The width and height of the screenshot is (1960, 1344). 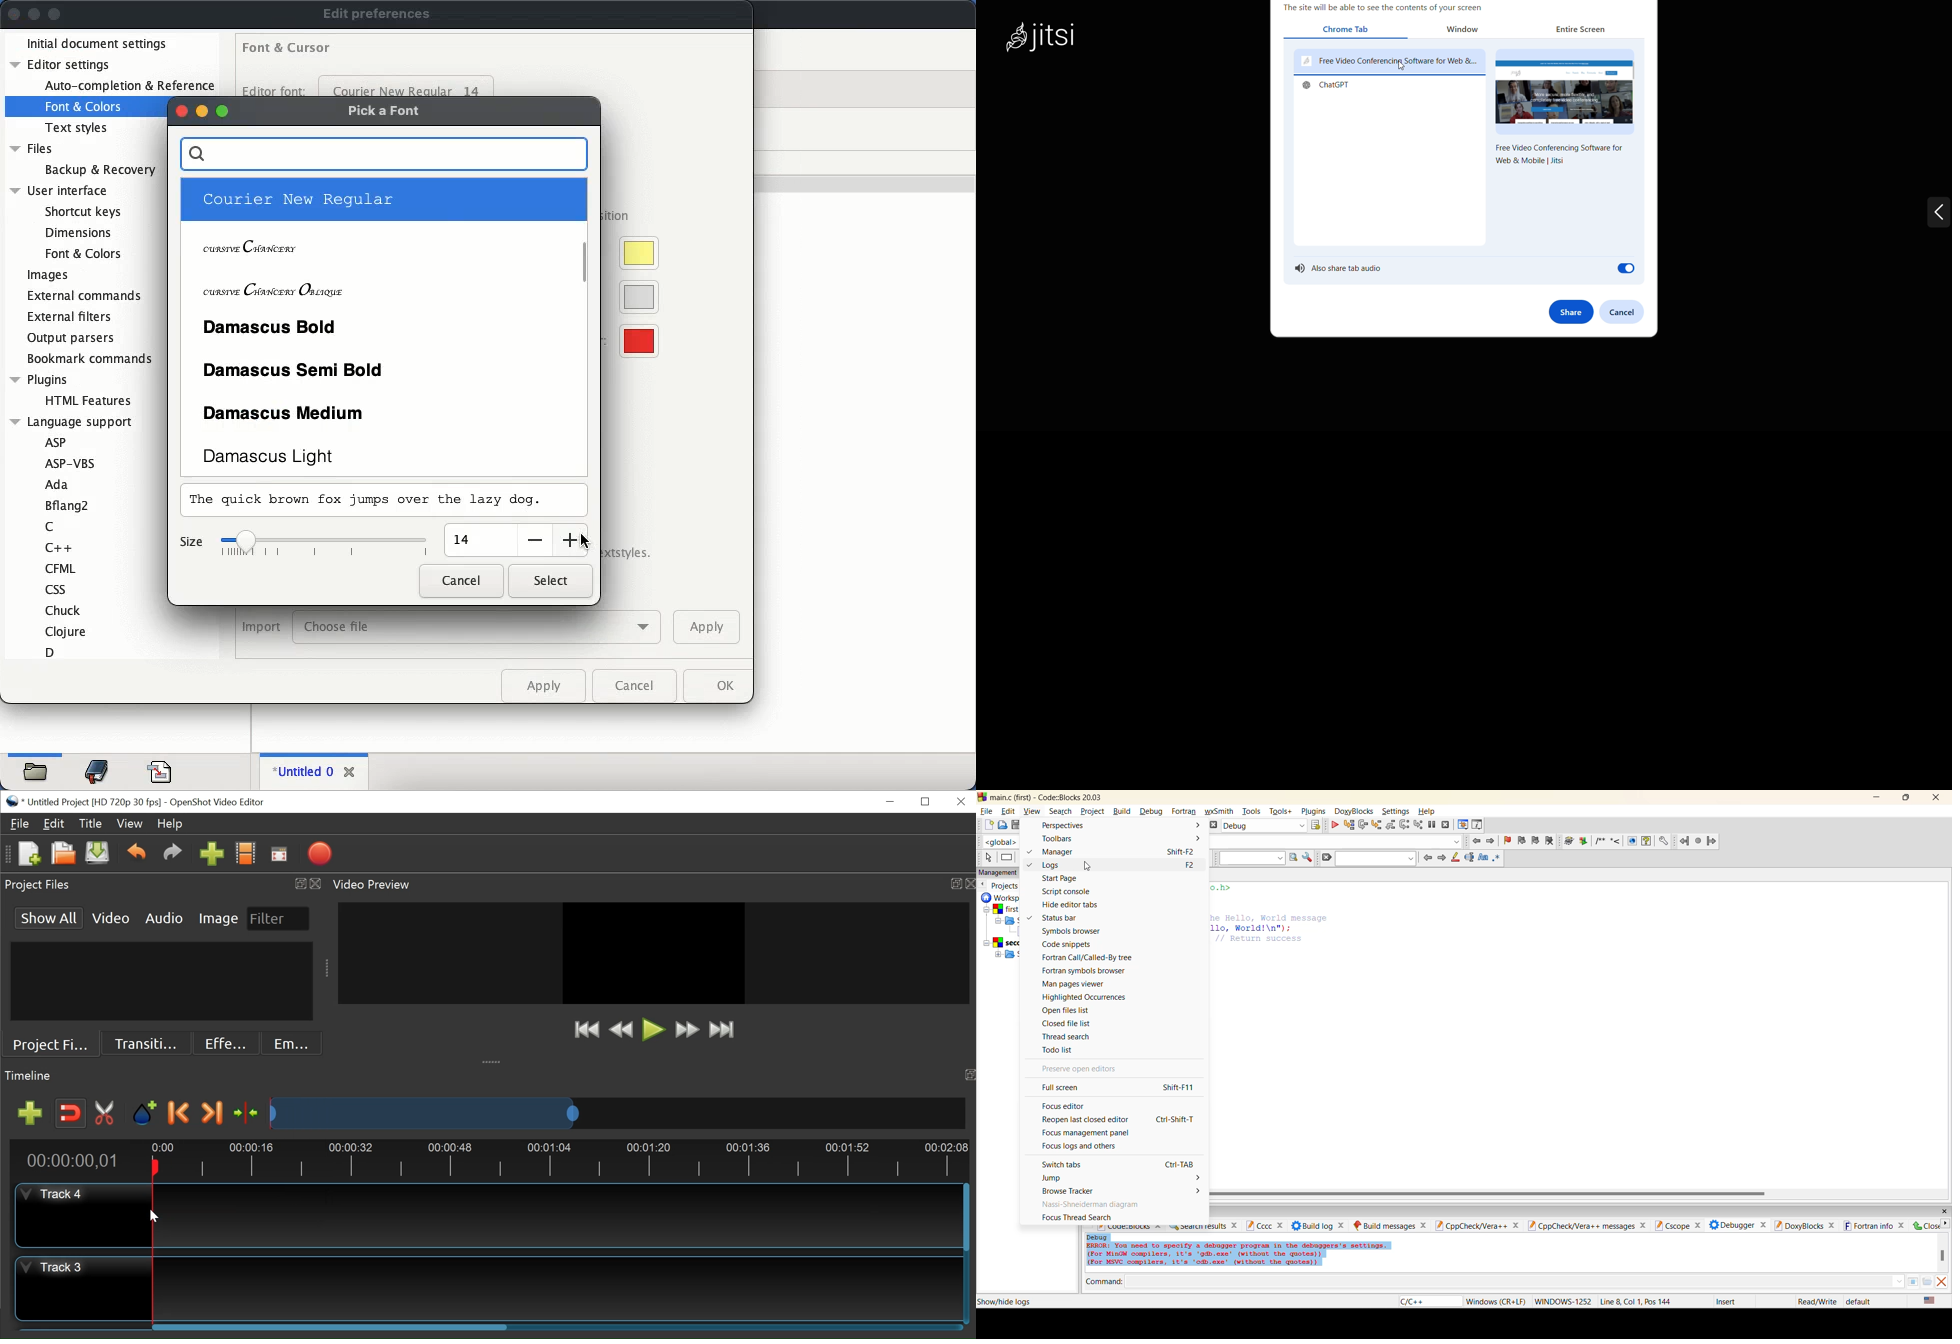 What do you see at coordinates (480, 540) in the screenshot?
I see `set size` at bounding box center [480, 540].